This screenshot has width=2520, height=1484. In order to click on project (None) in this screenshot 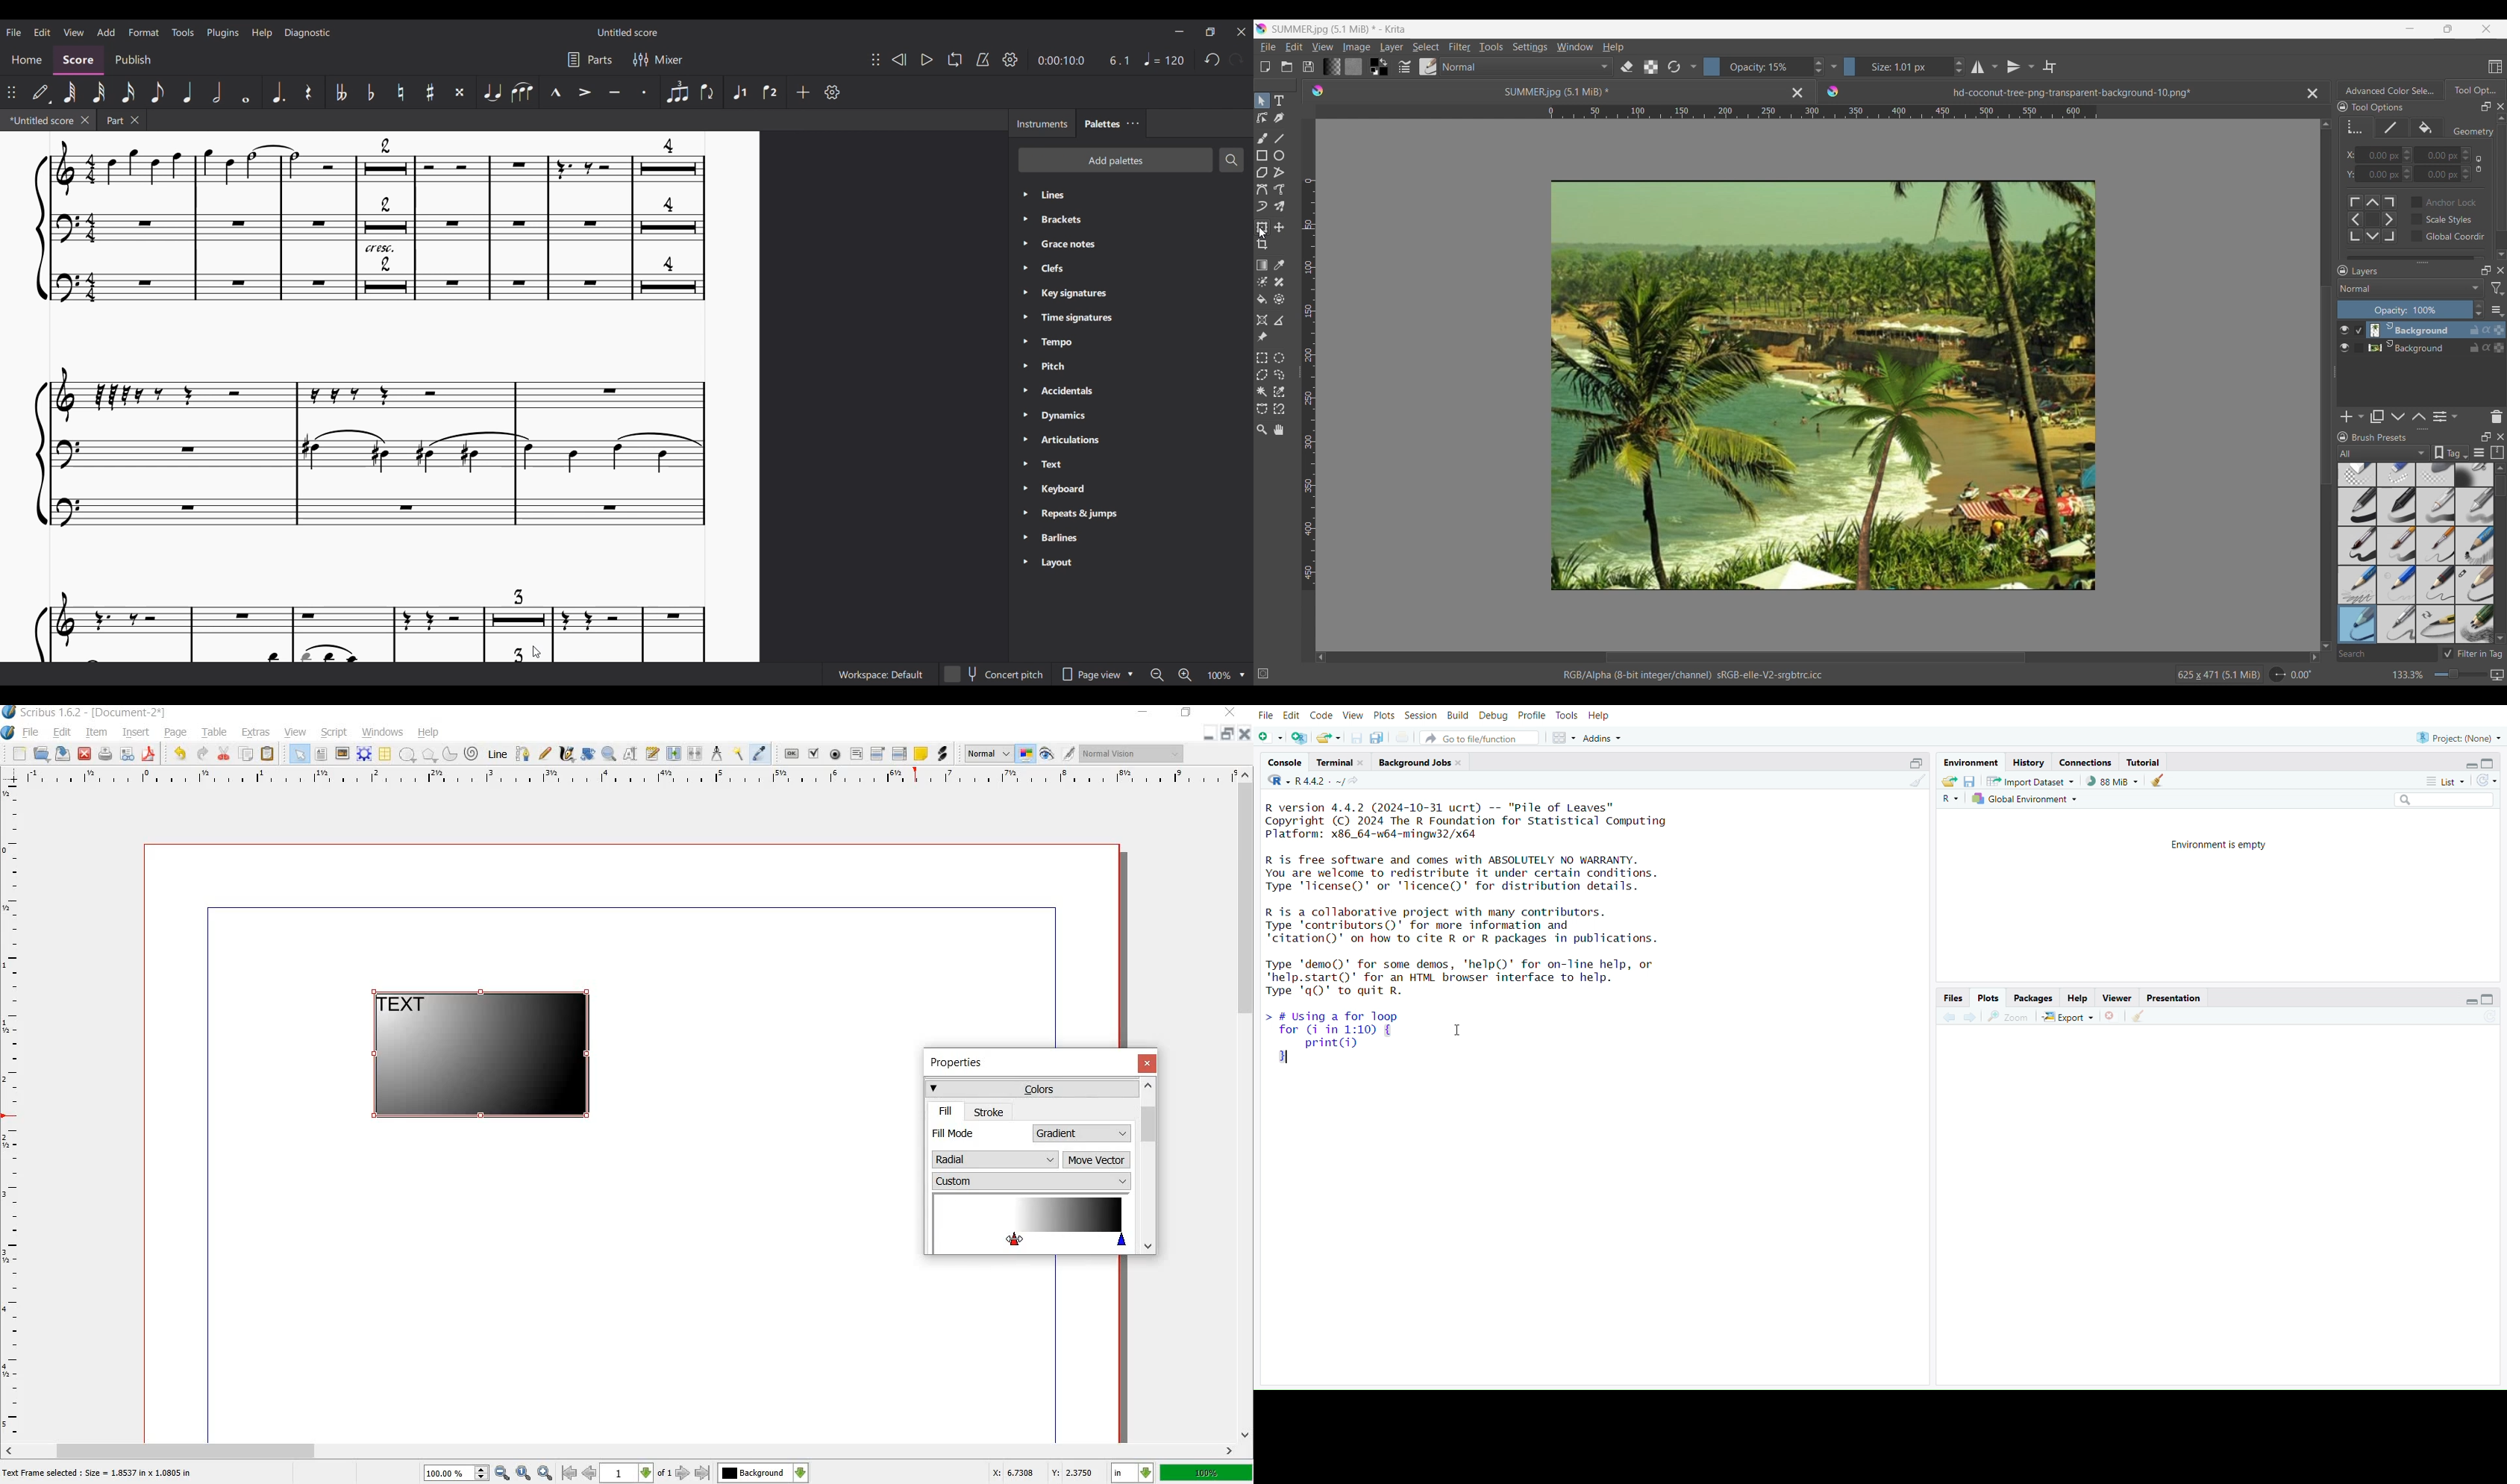, I will do `click(2457, 738)`.